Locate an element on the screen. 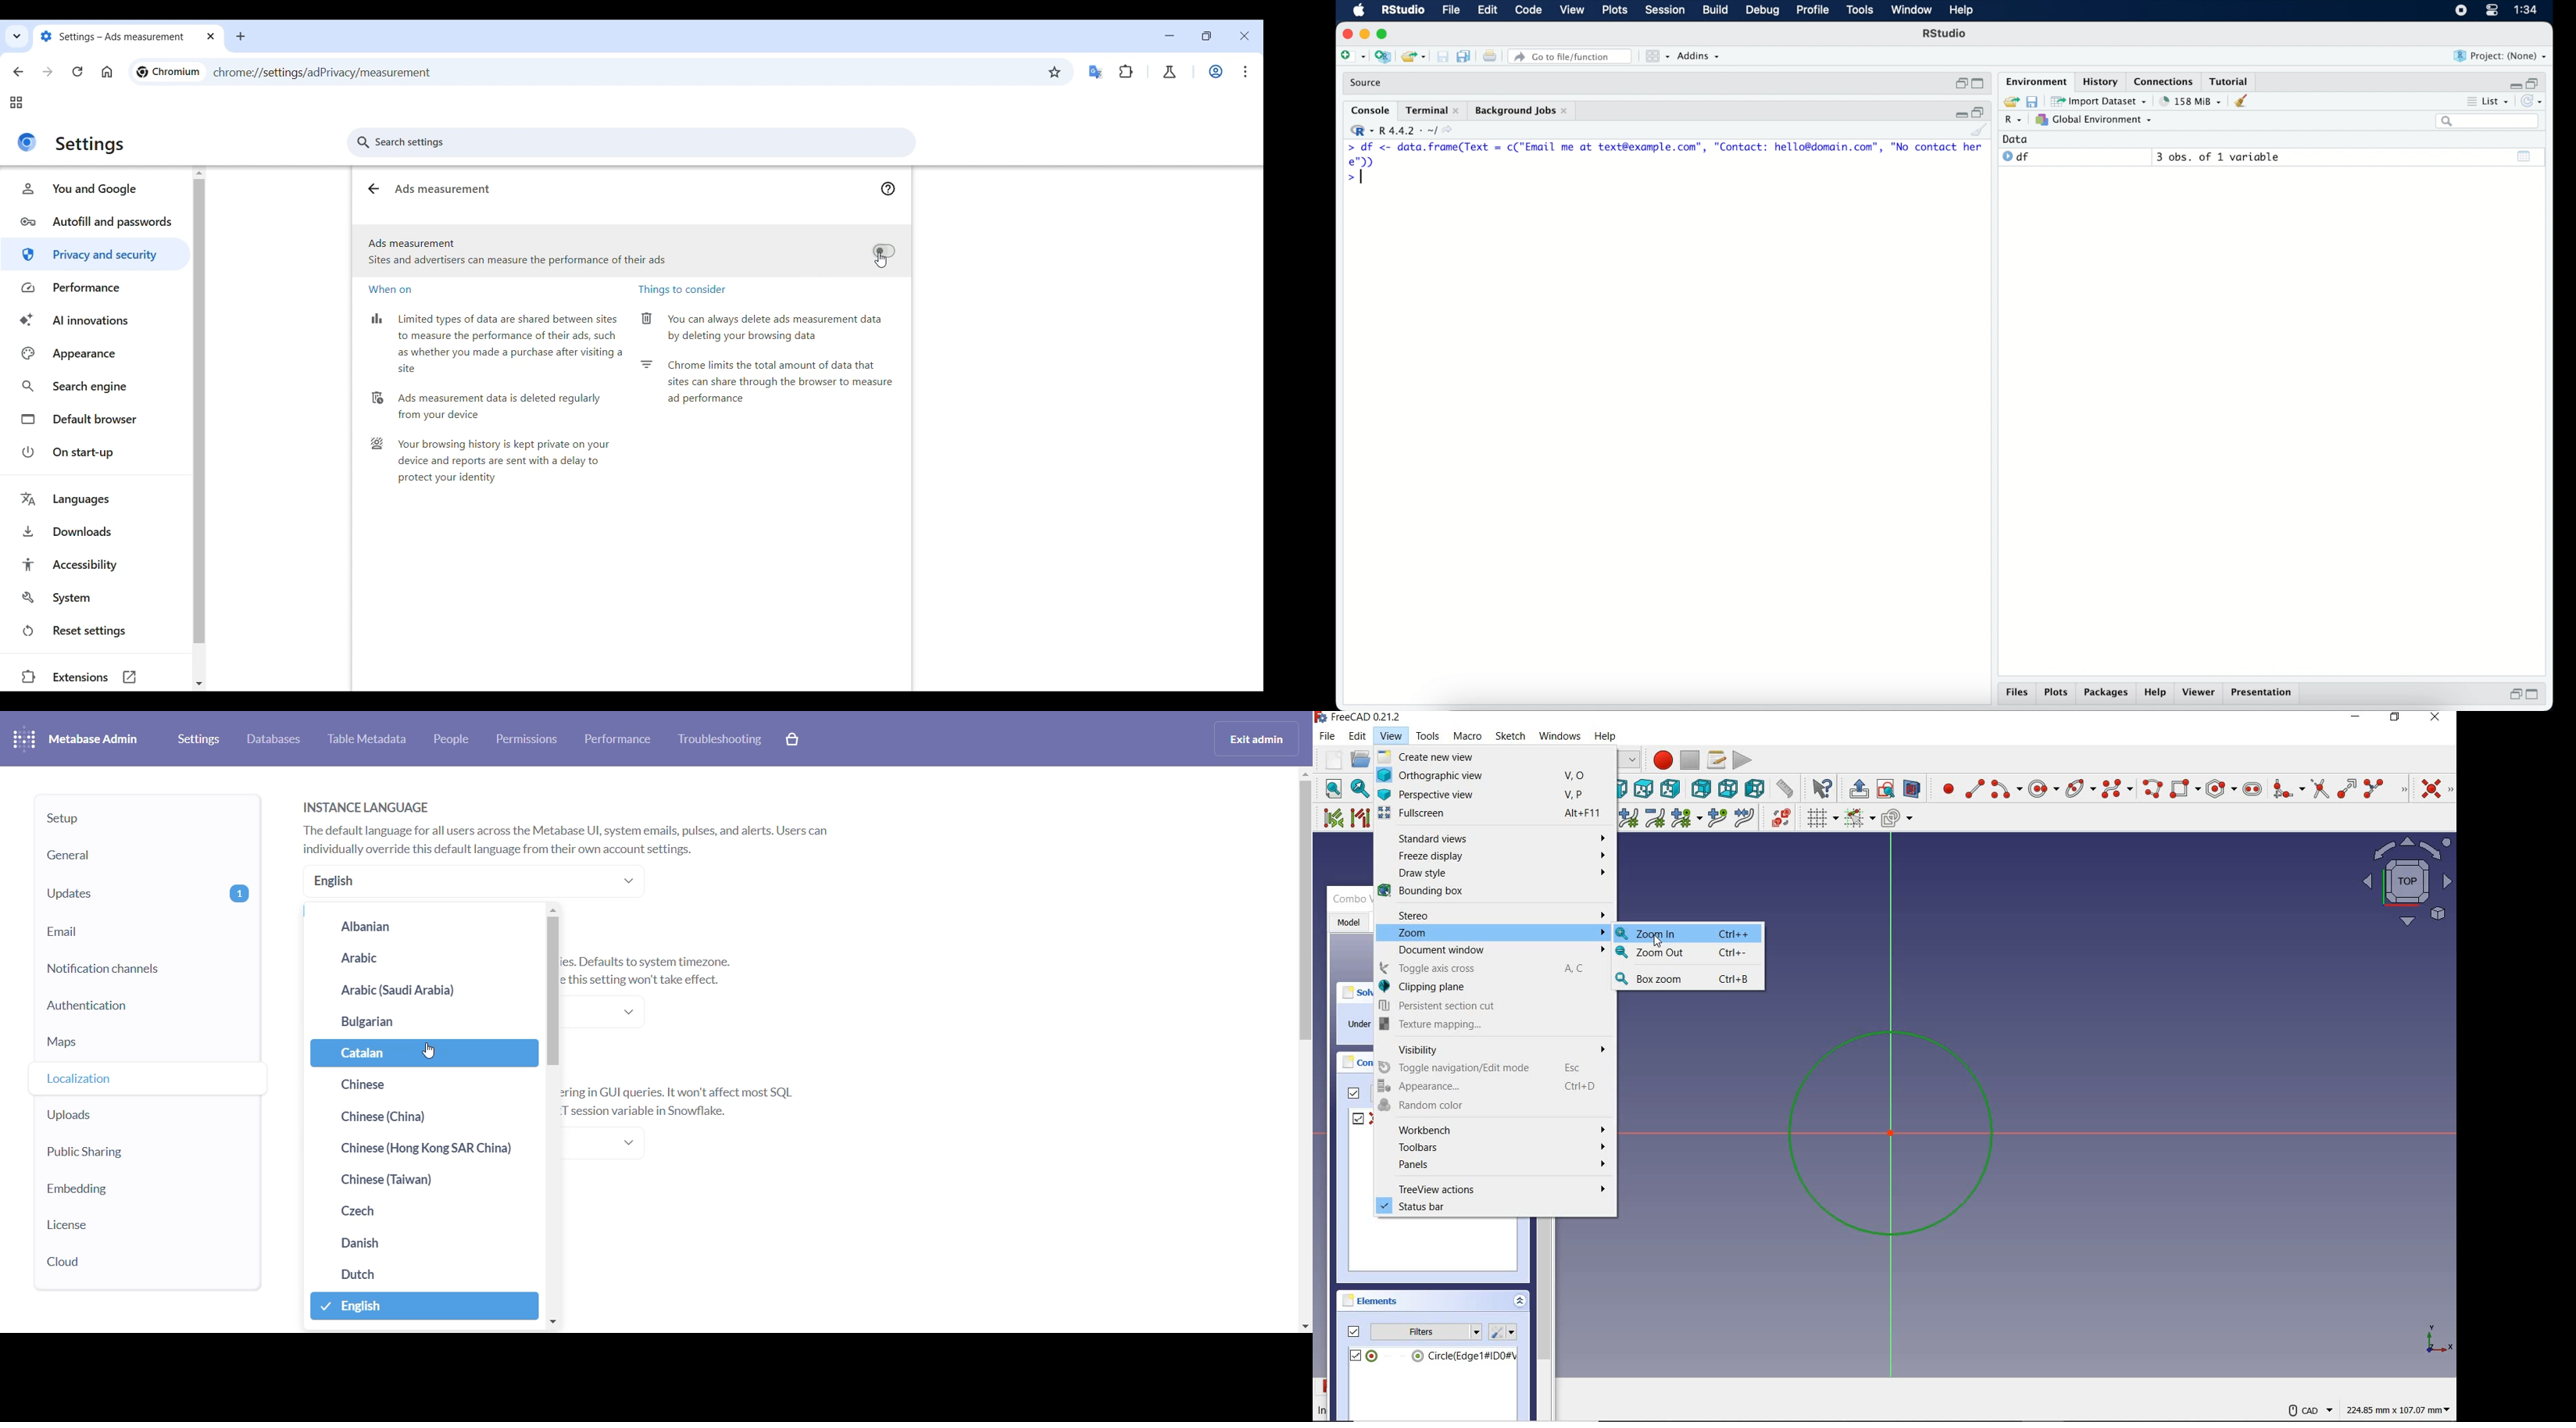 The width and height of the screenshot is (2576, 1428). print is located at coordinates (1442, 56).